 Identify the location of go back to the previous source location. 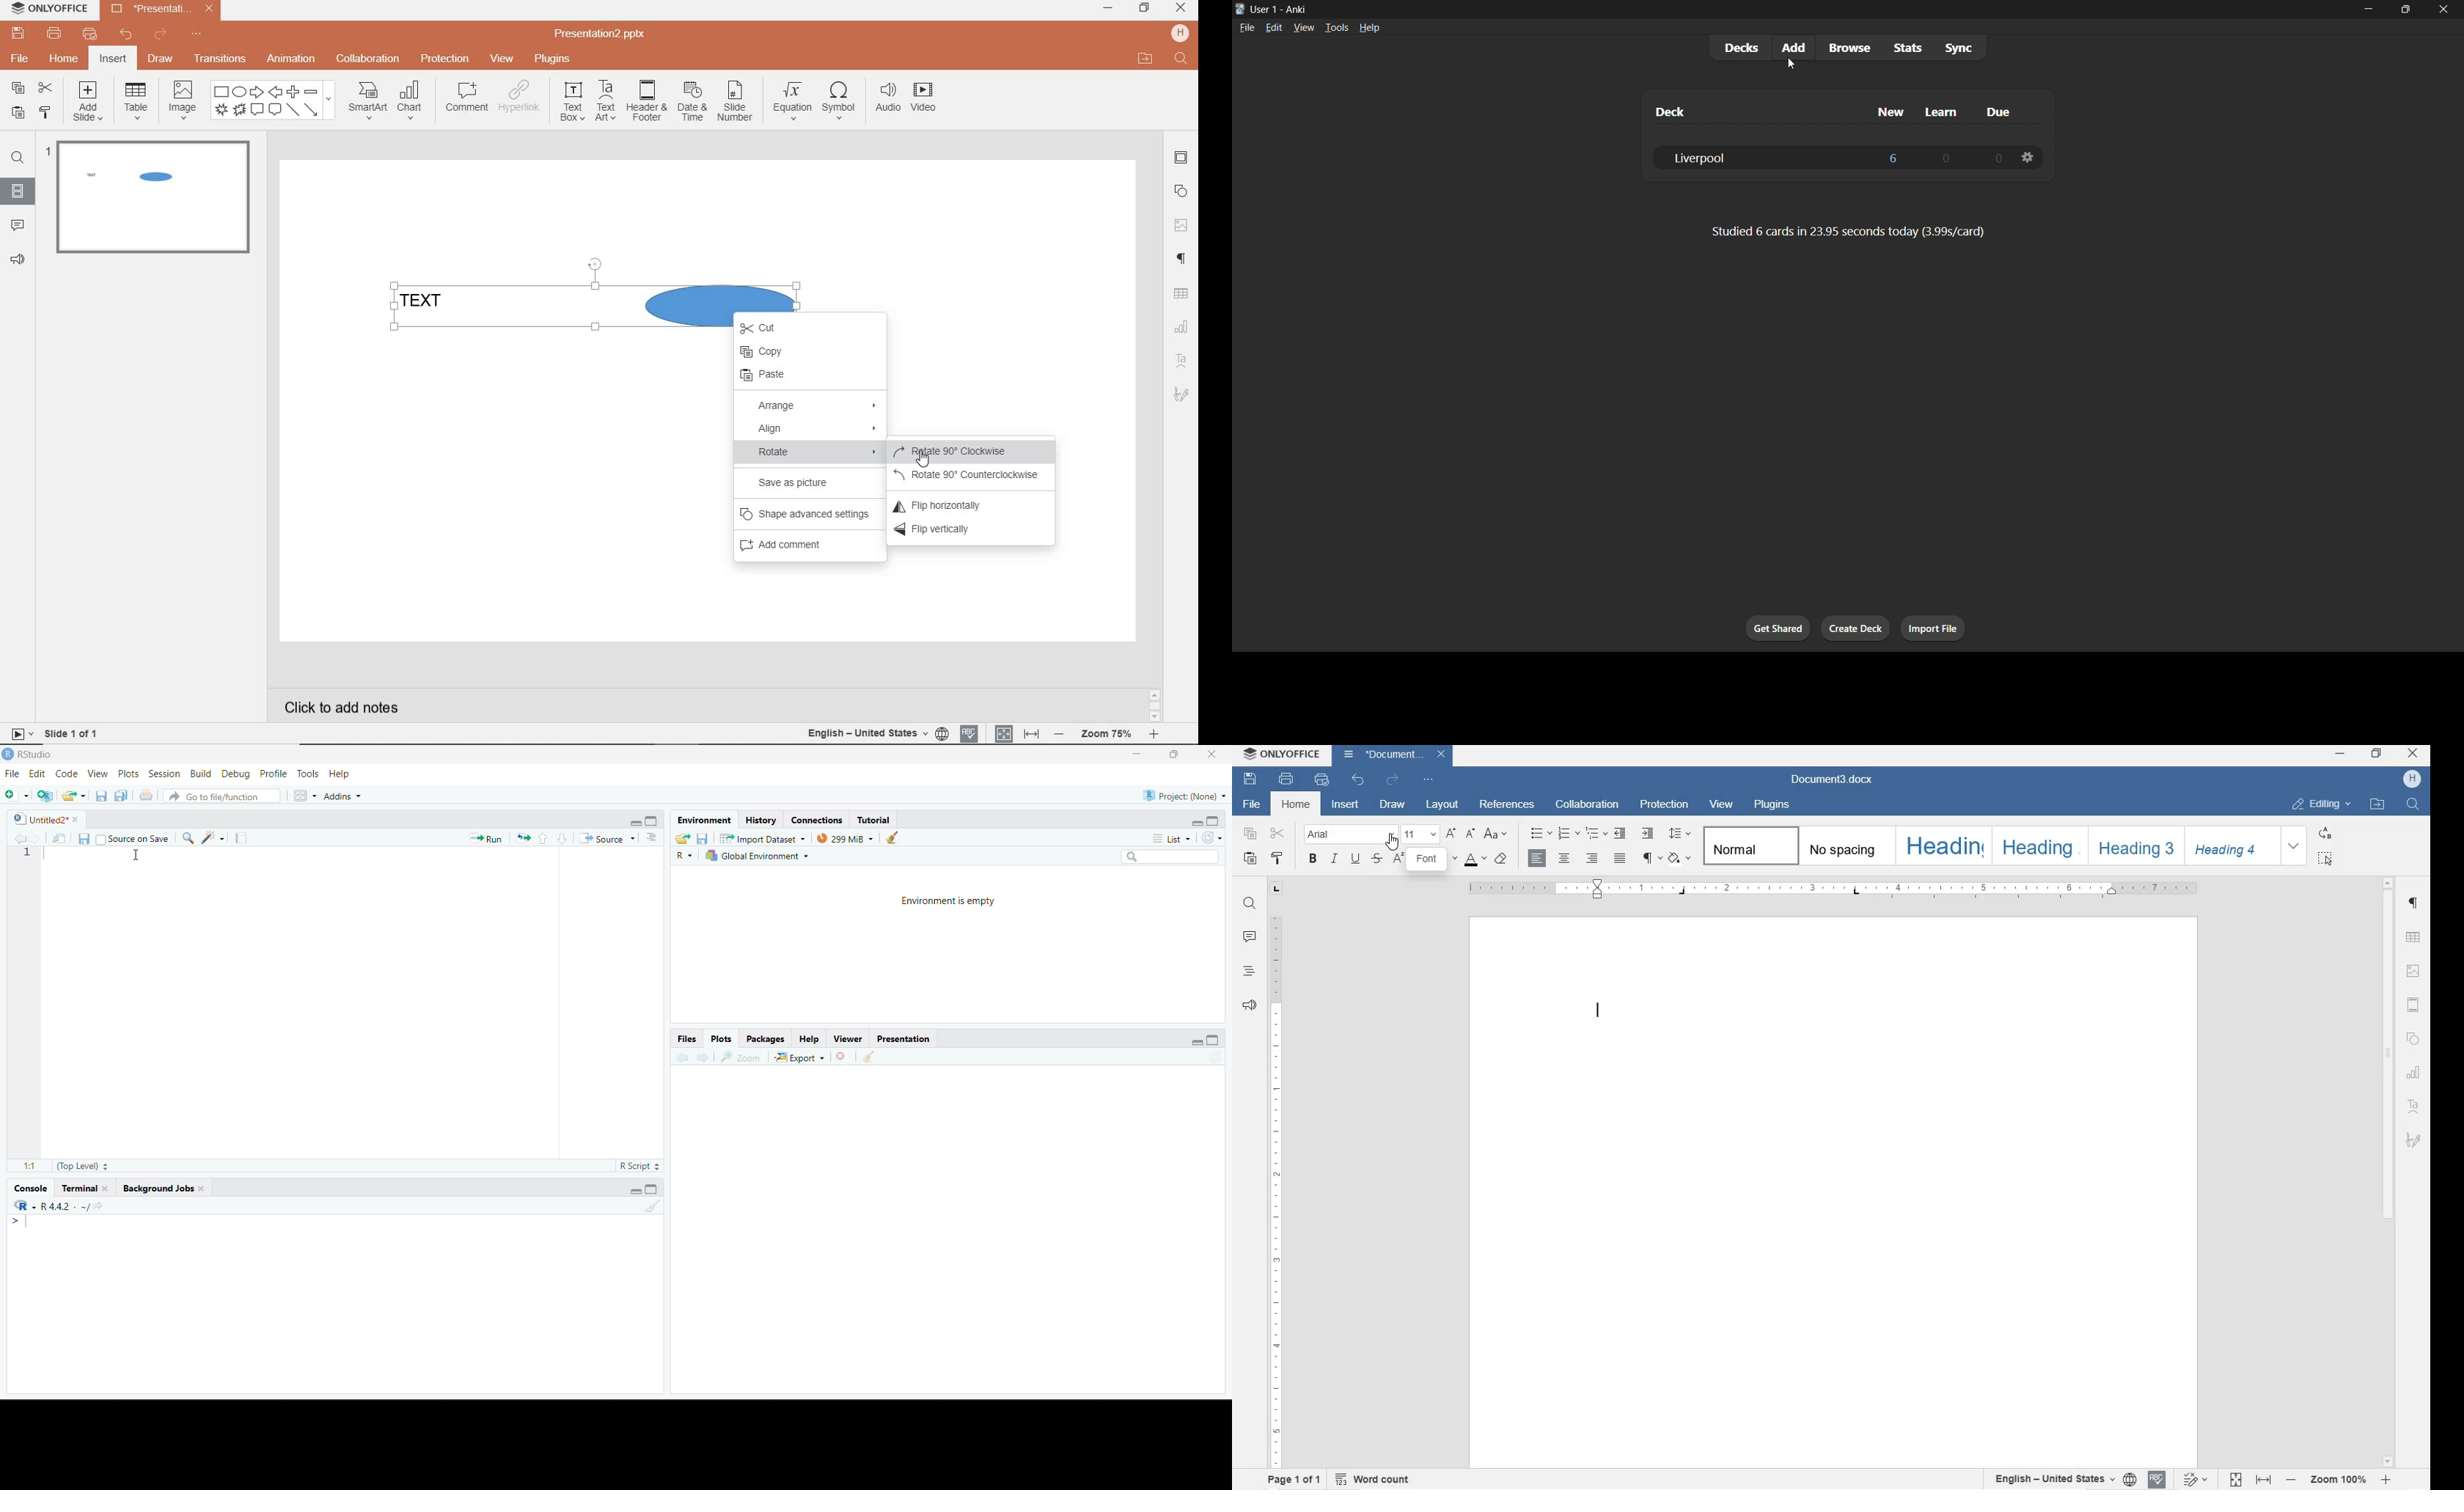
(21, 838).